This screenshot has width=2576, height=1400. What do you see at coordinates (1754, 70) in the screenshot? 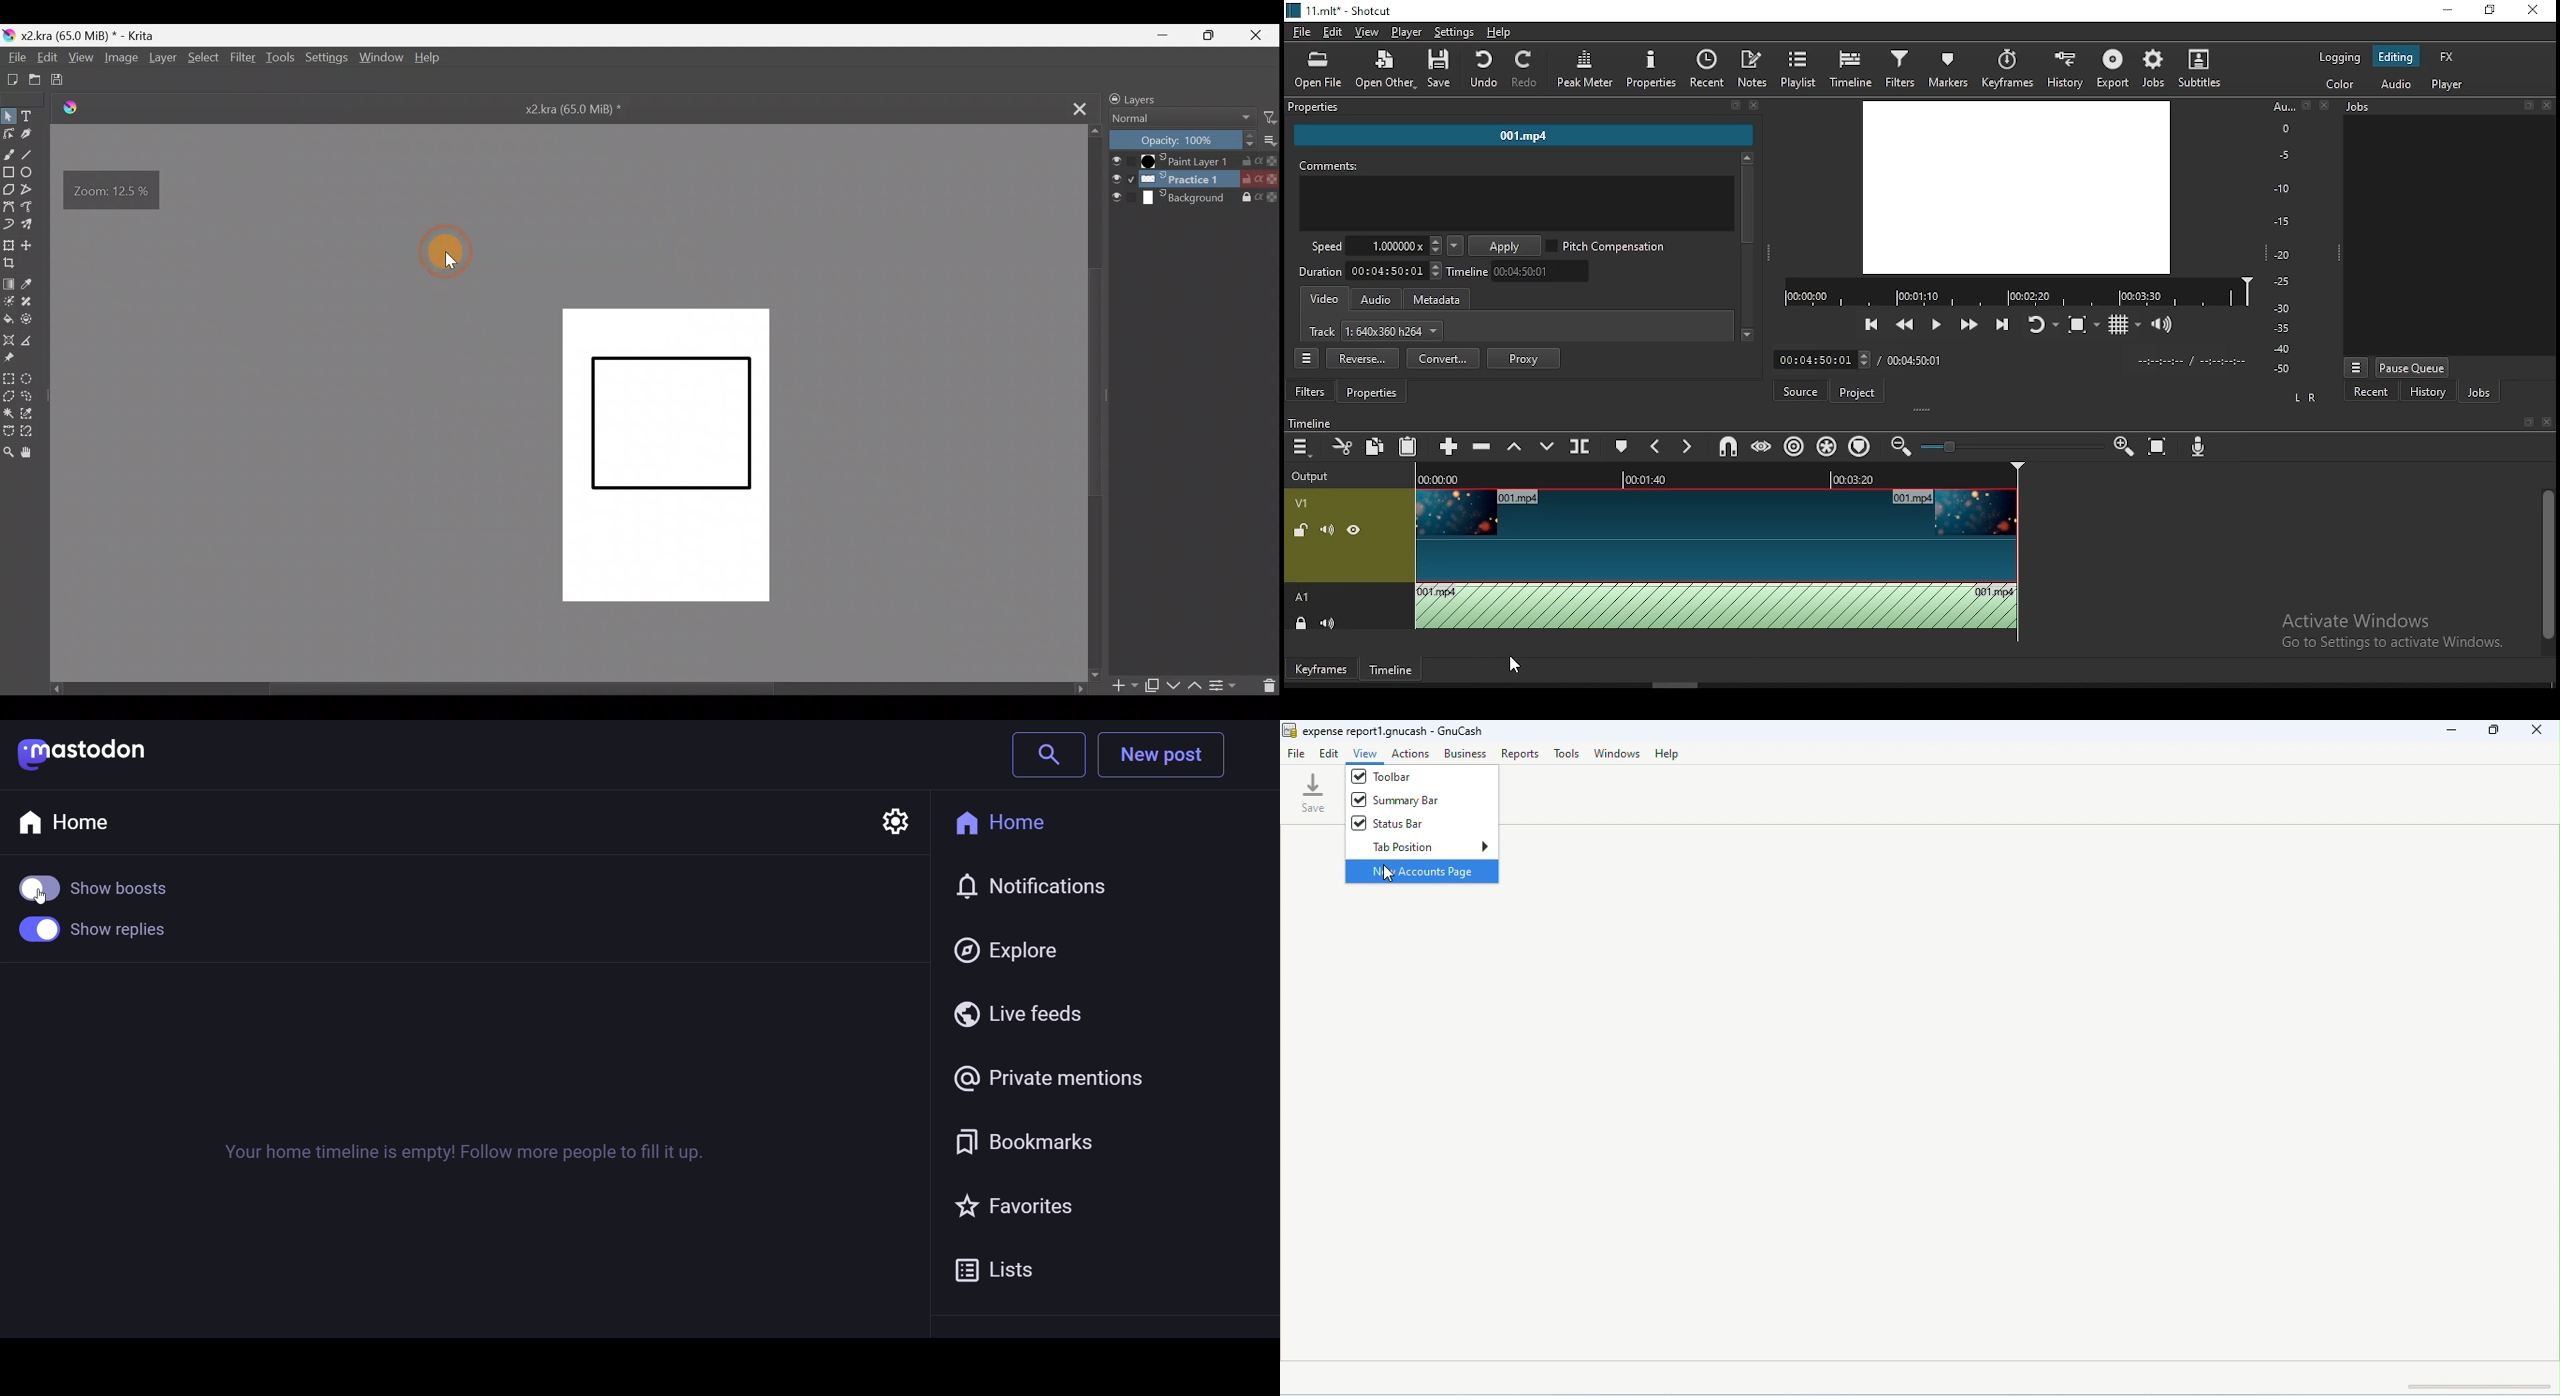
I see `notes` at bounding box center [1754, 70].